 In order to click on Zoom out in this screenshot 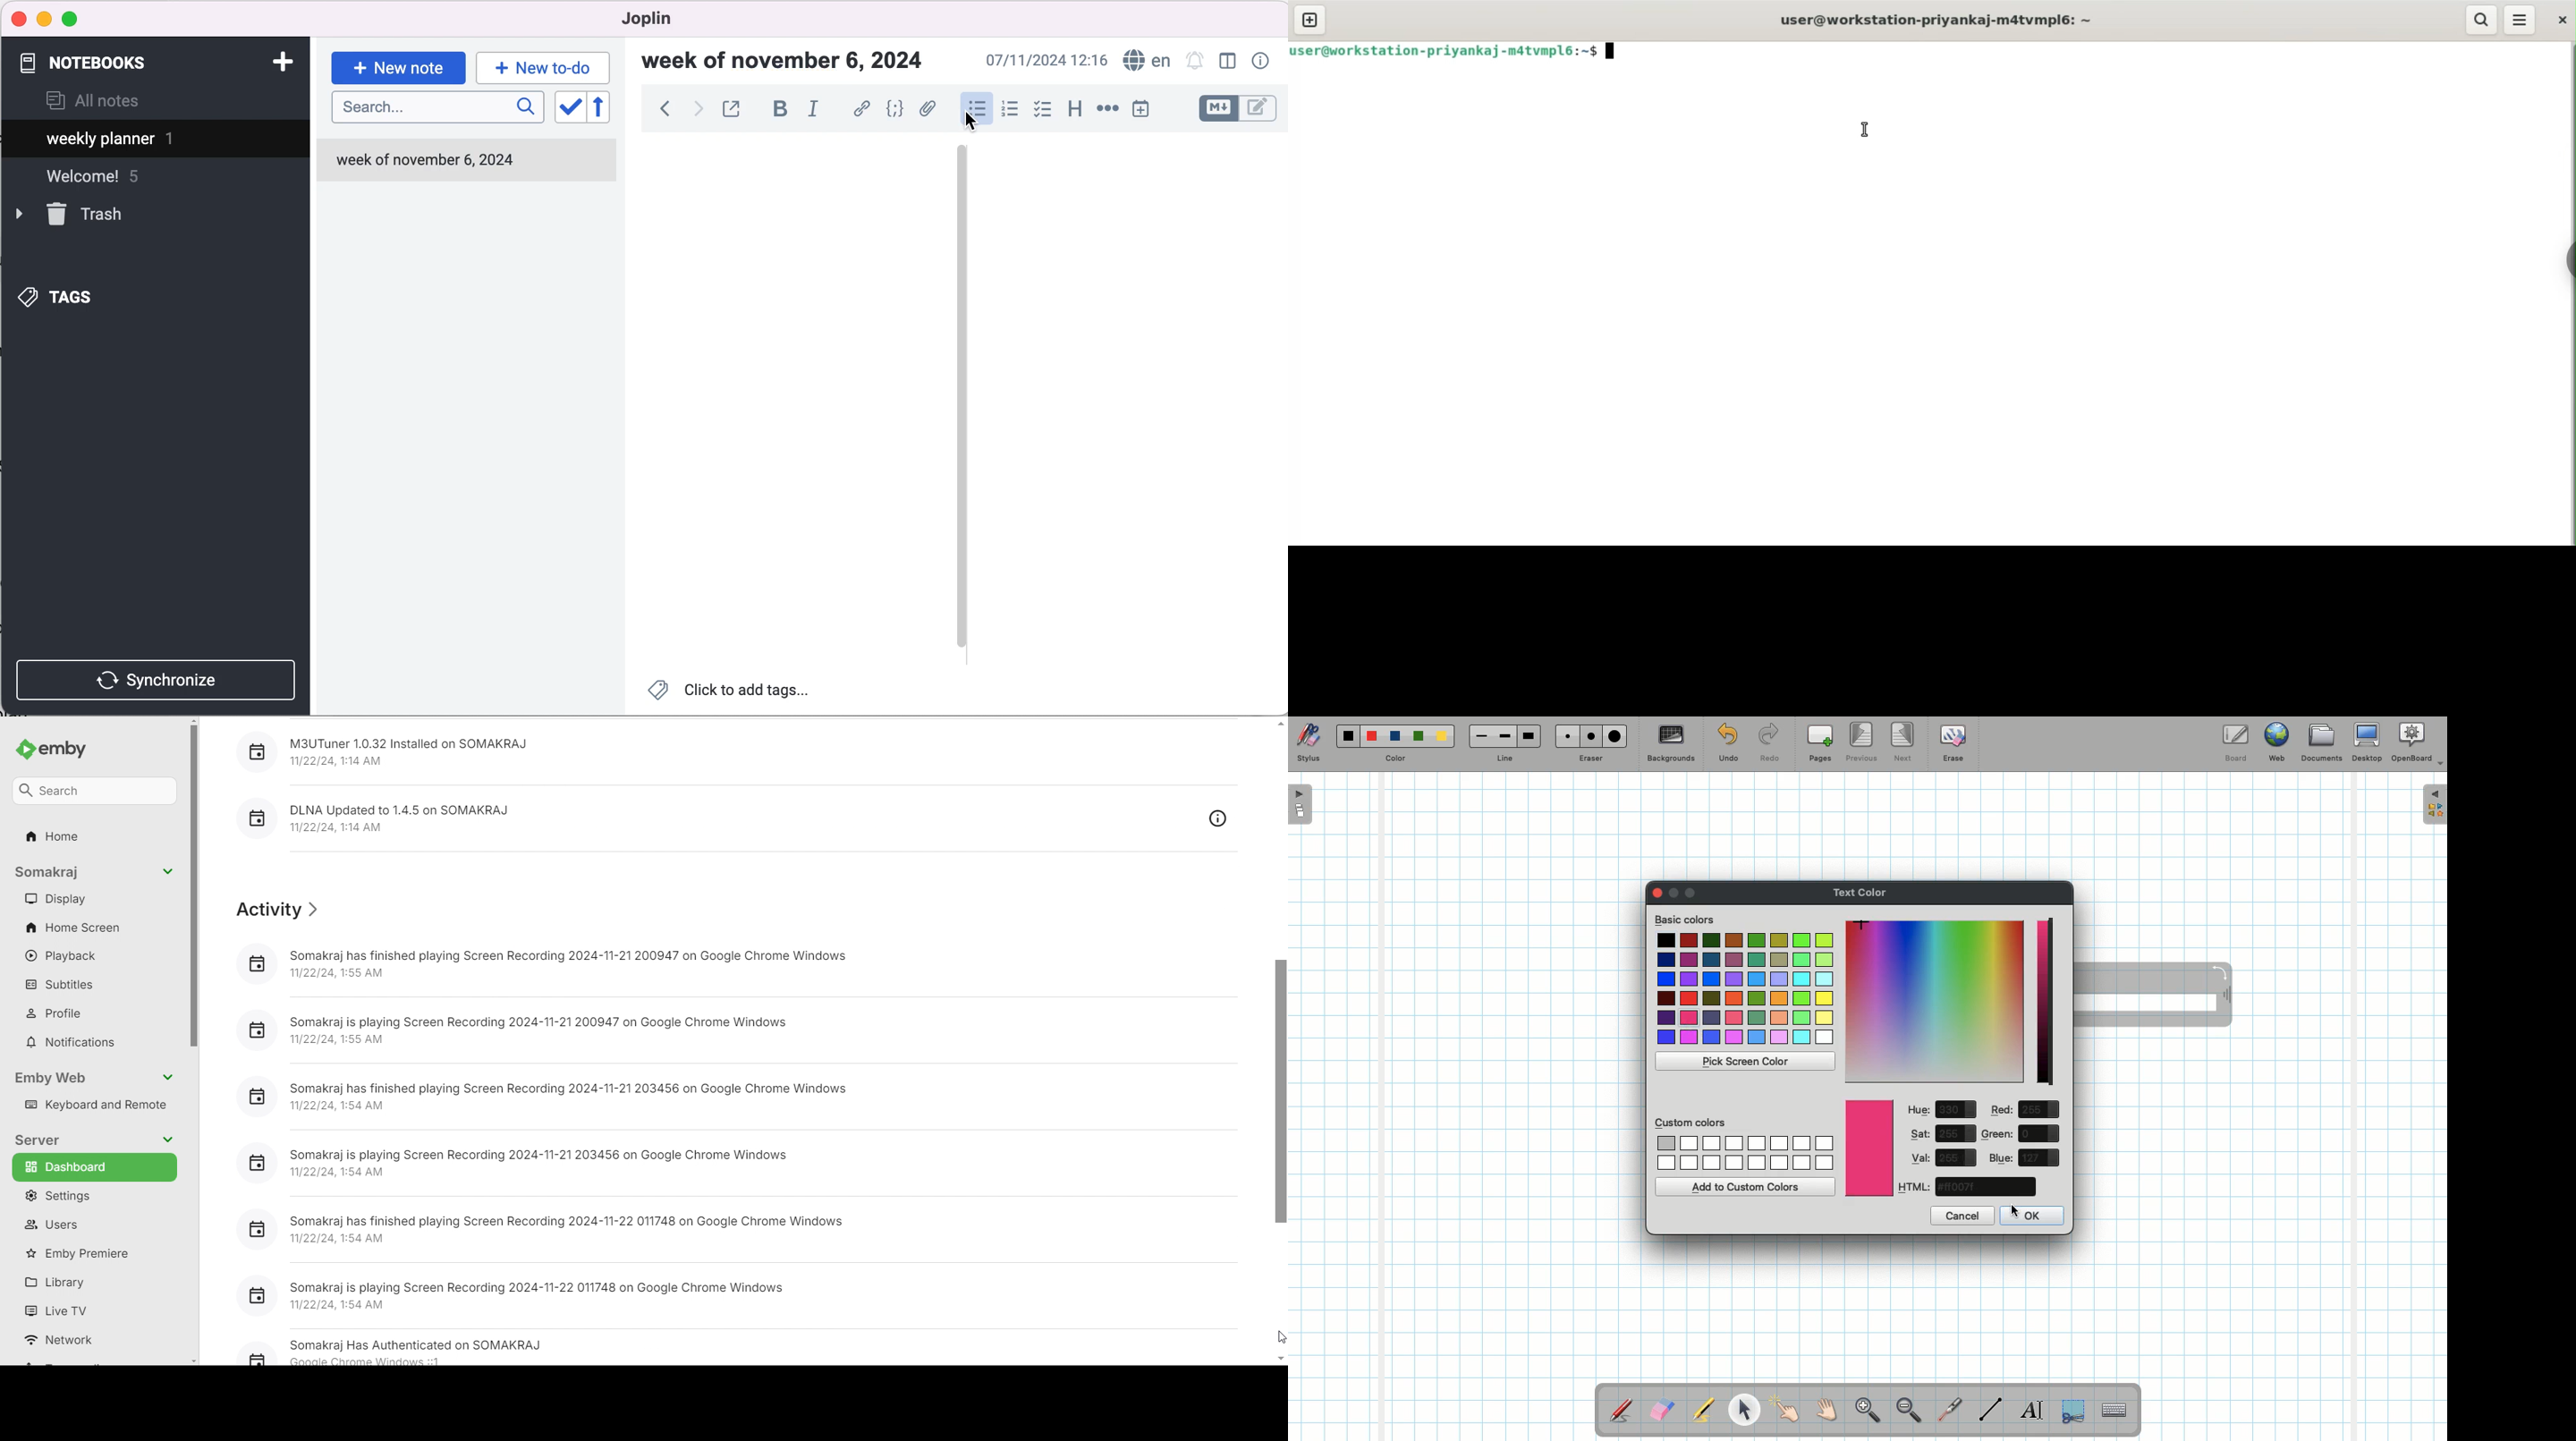, I will do `click(1909, 1411)`.